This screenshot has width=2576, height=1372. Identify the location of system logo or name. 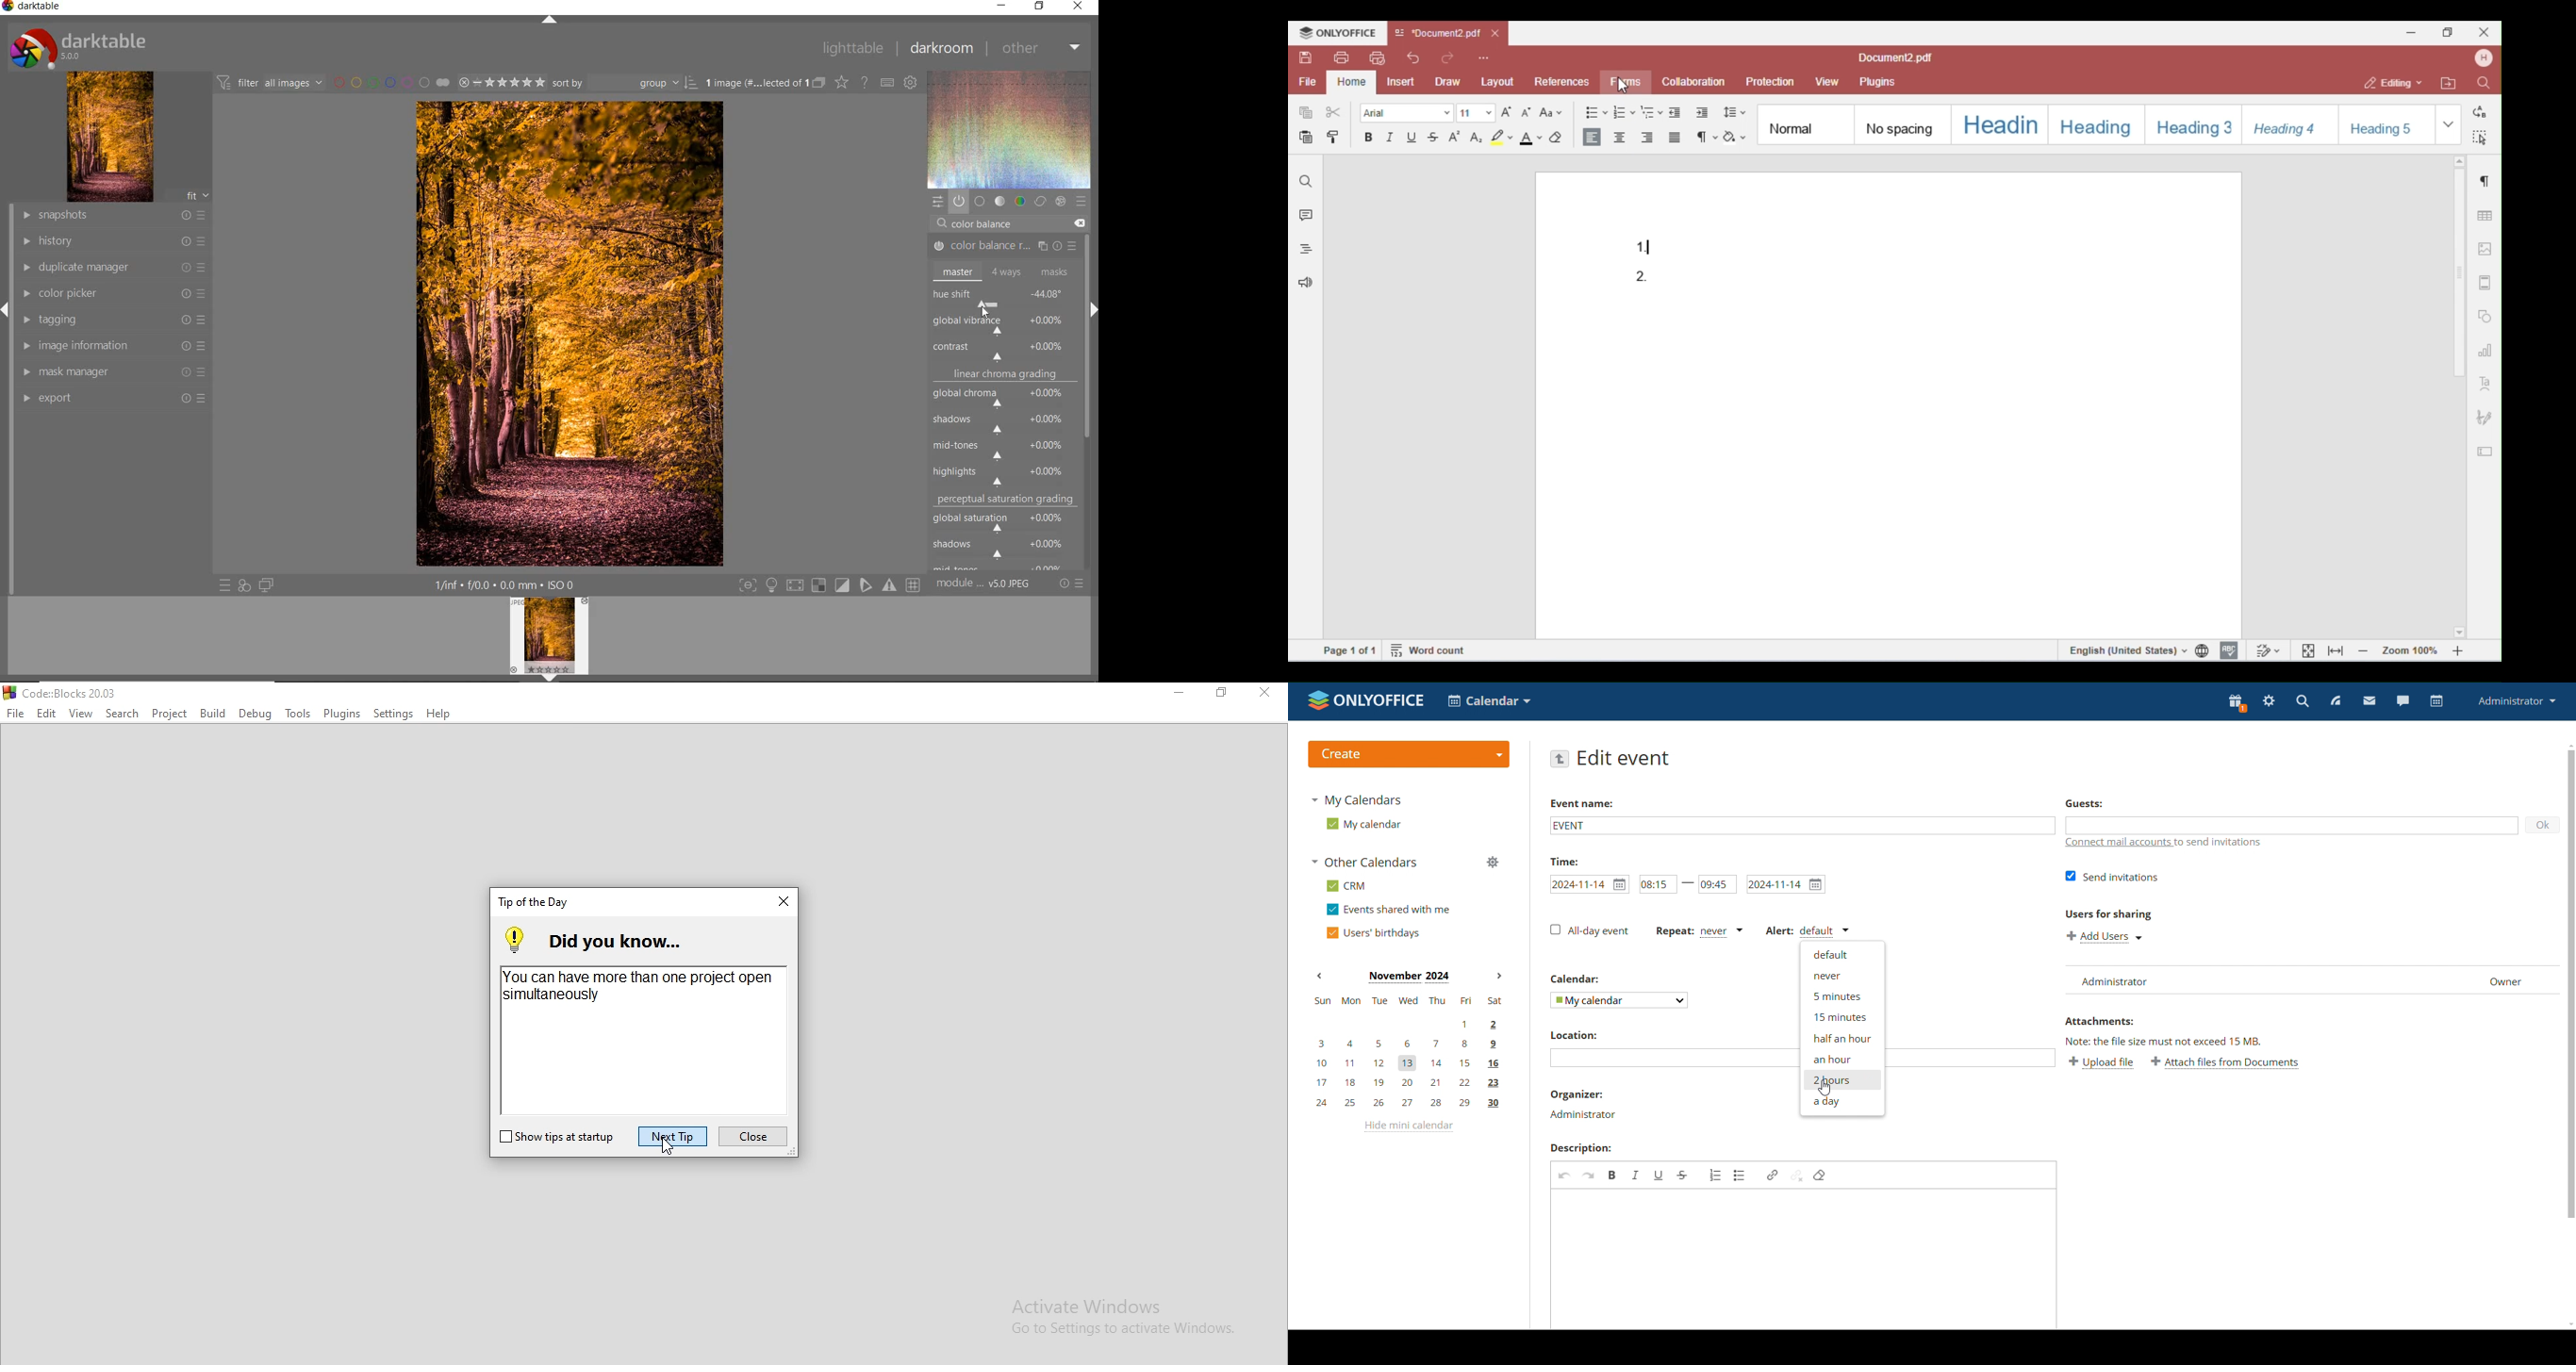
(83, 47).